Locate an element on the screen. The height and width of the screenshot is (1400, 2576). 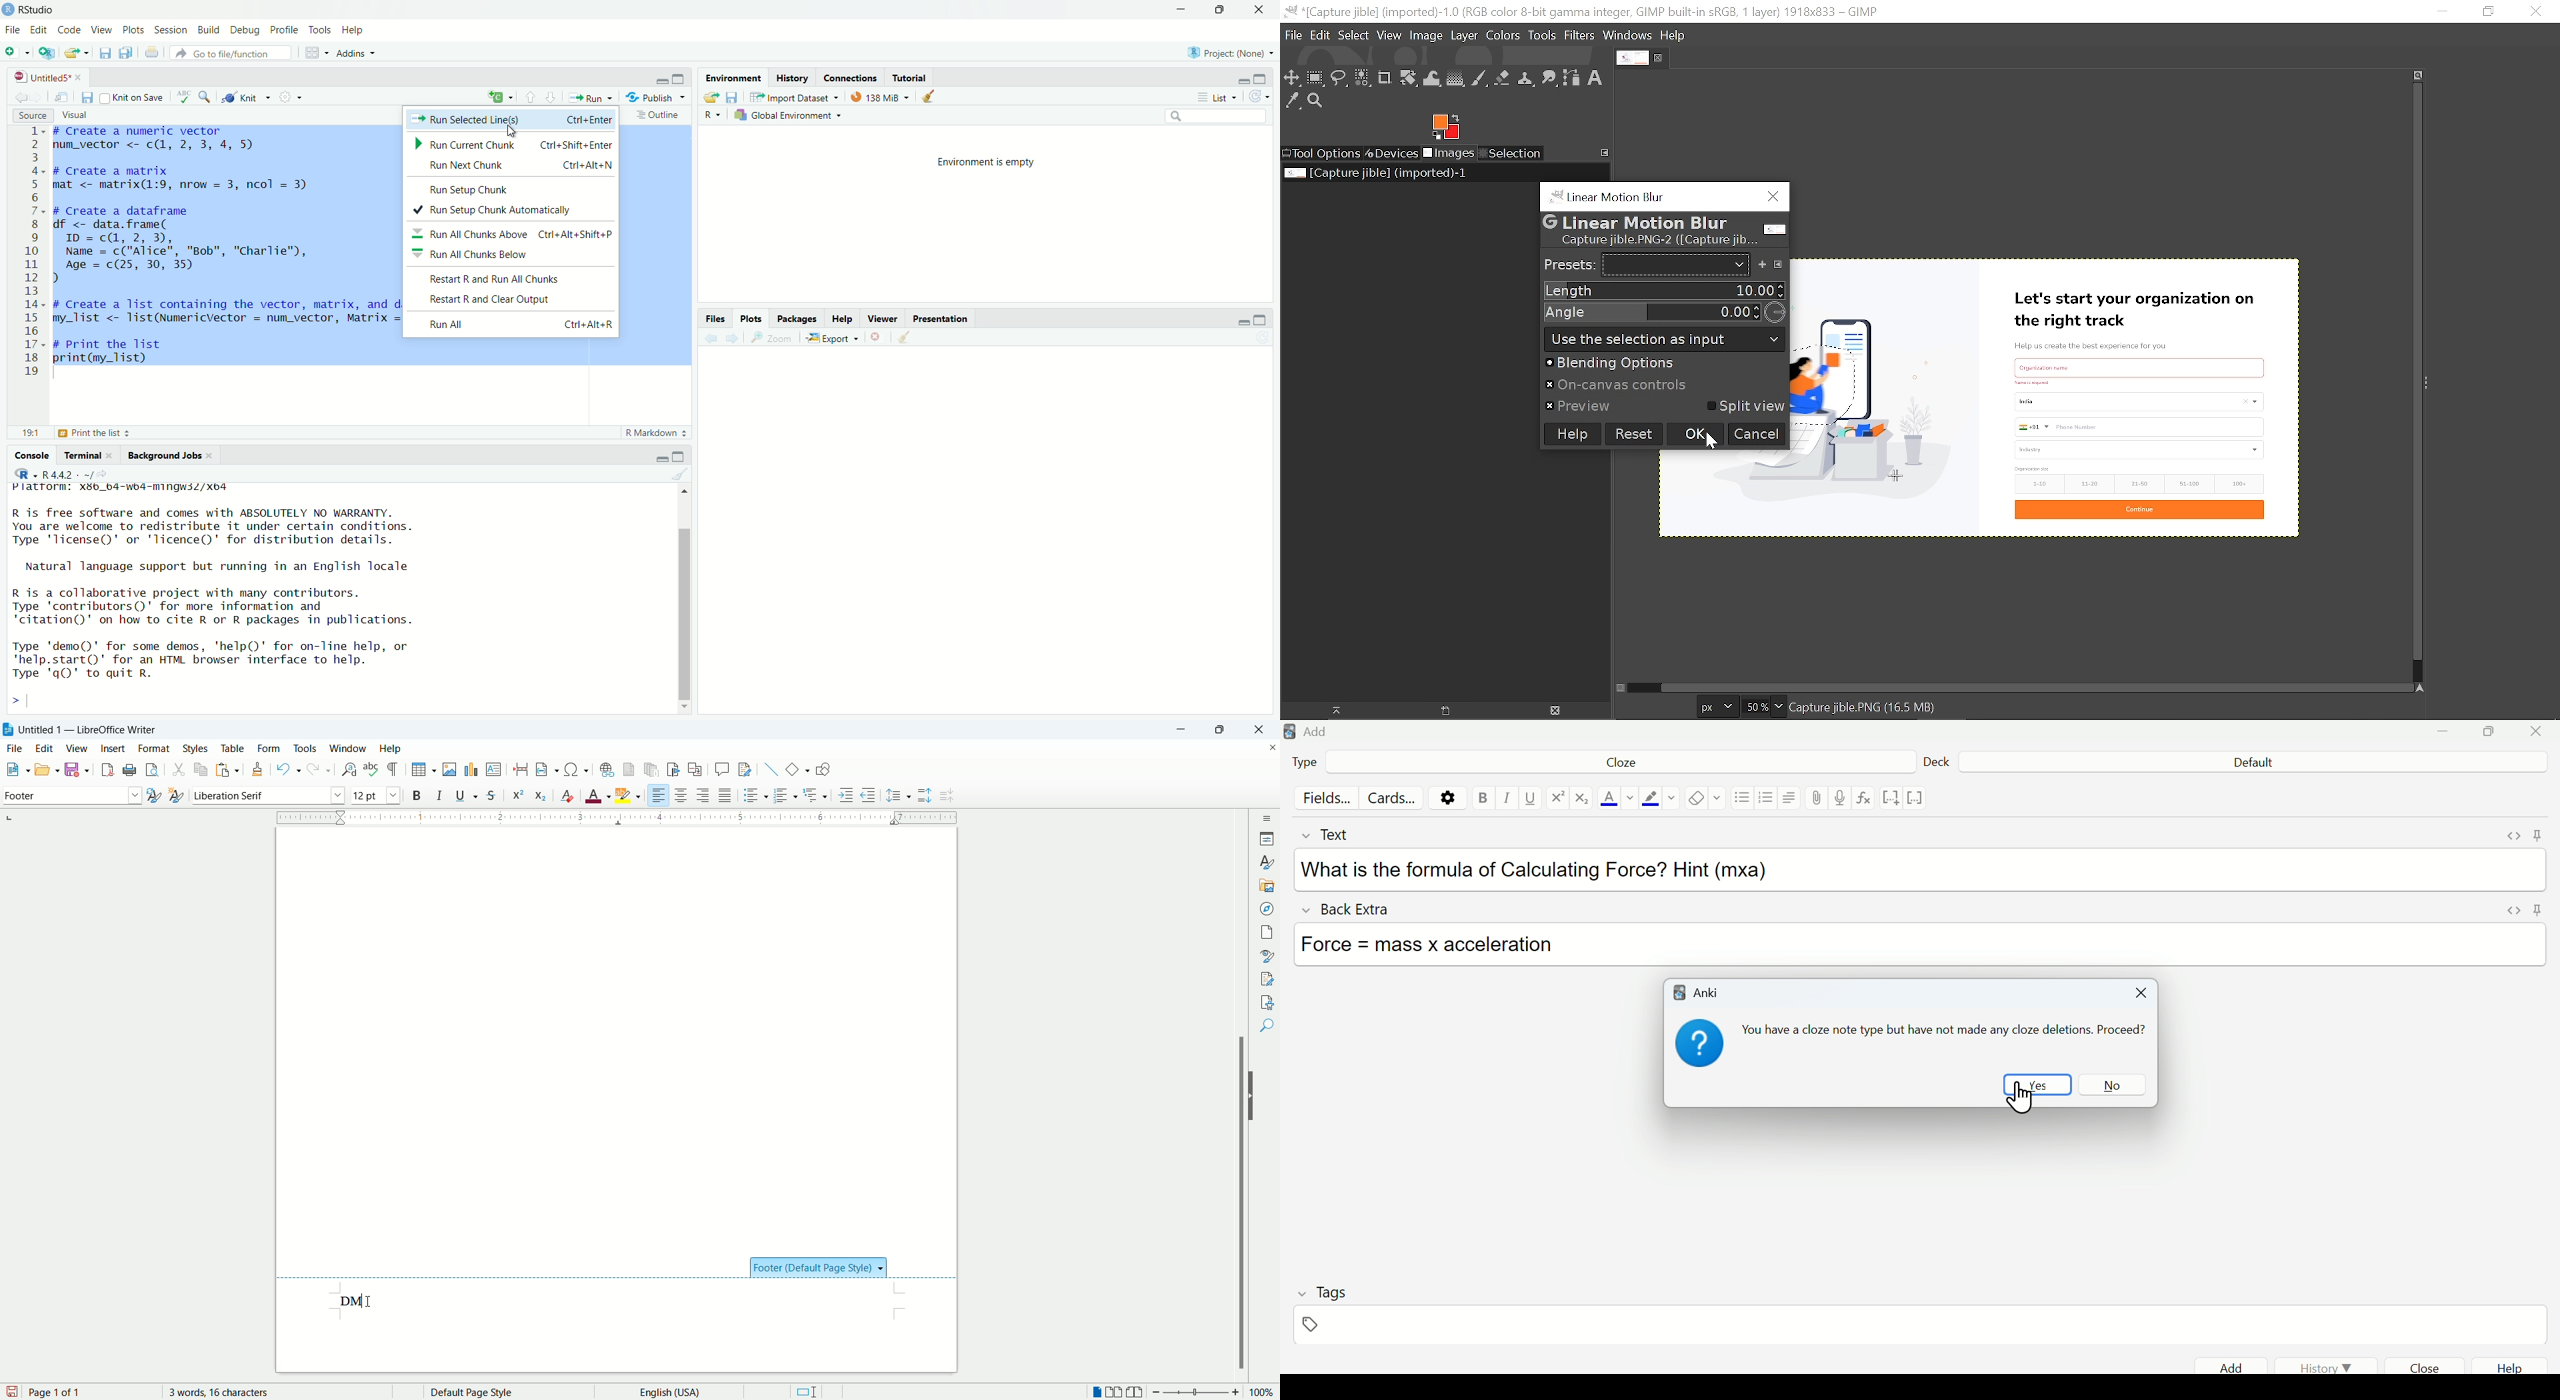
RStudio is located at coordinates (38, 9).